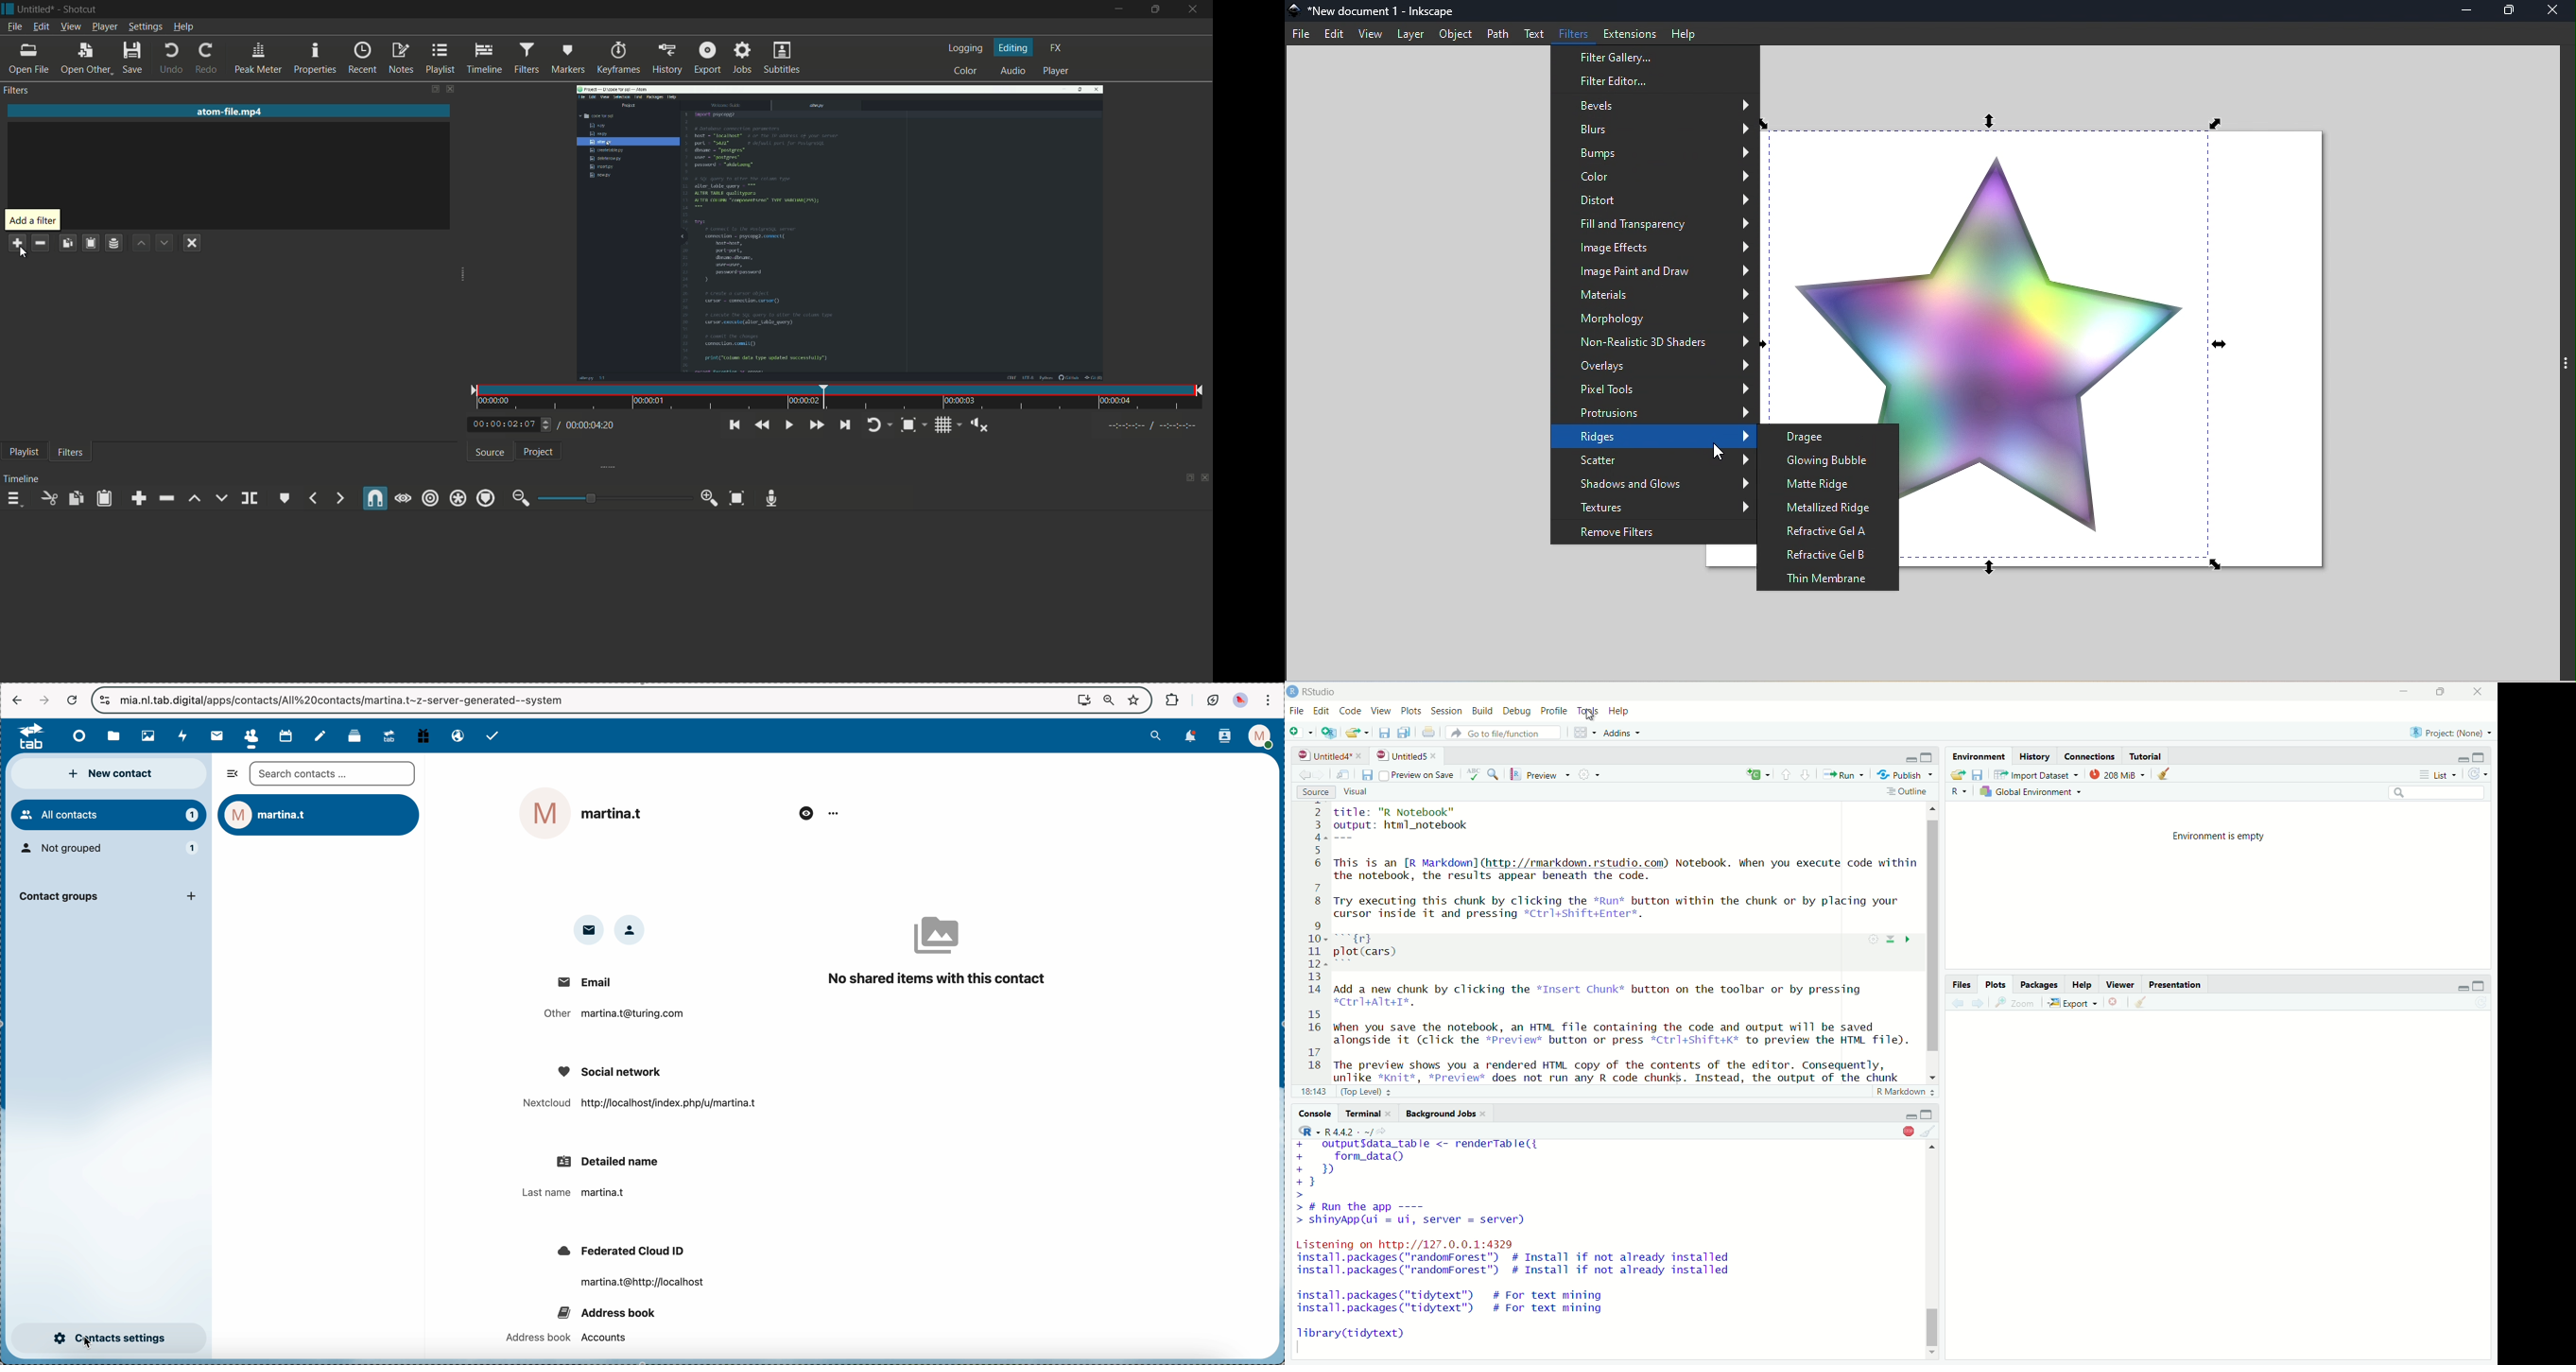  Describe the element at coordinates (1379, 712) in the screenshot. I see `View` at that location.